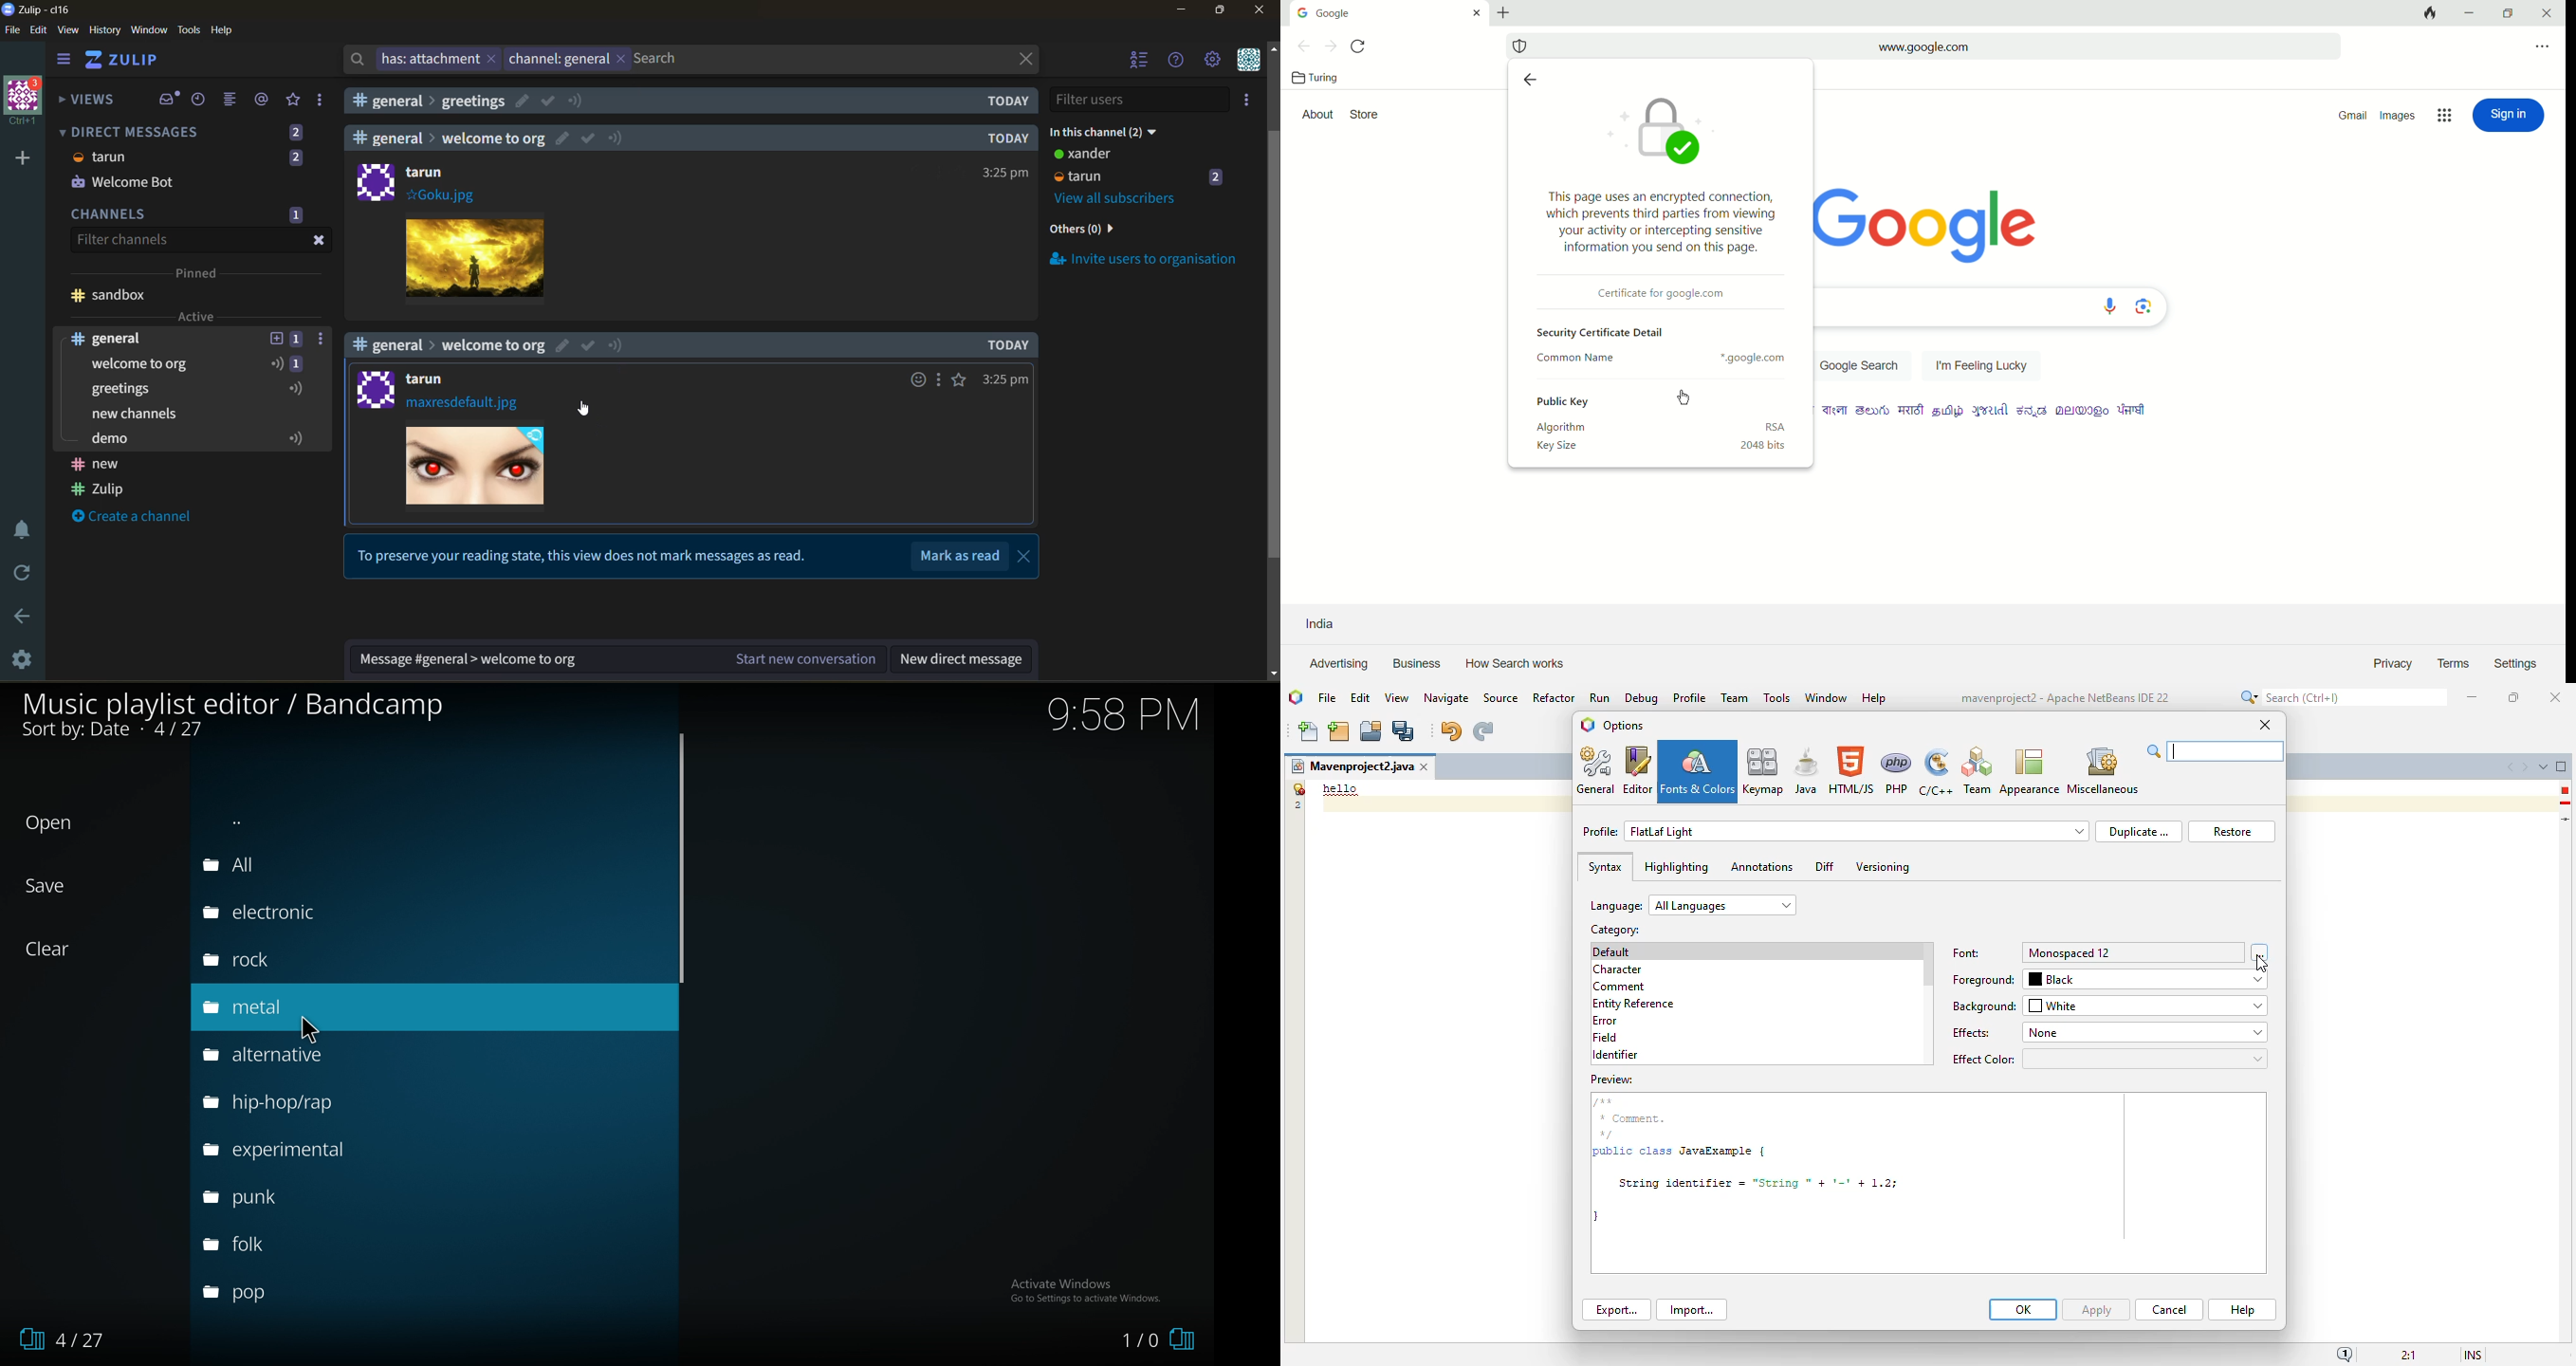 The height and width of the screenshot is (1372, 2576). I want to click on tarun, so click(1079, 155).